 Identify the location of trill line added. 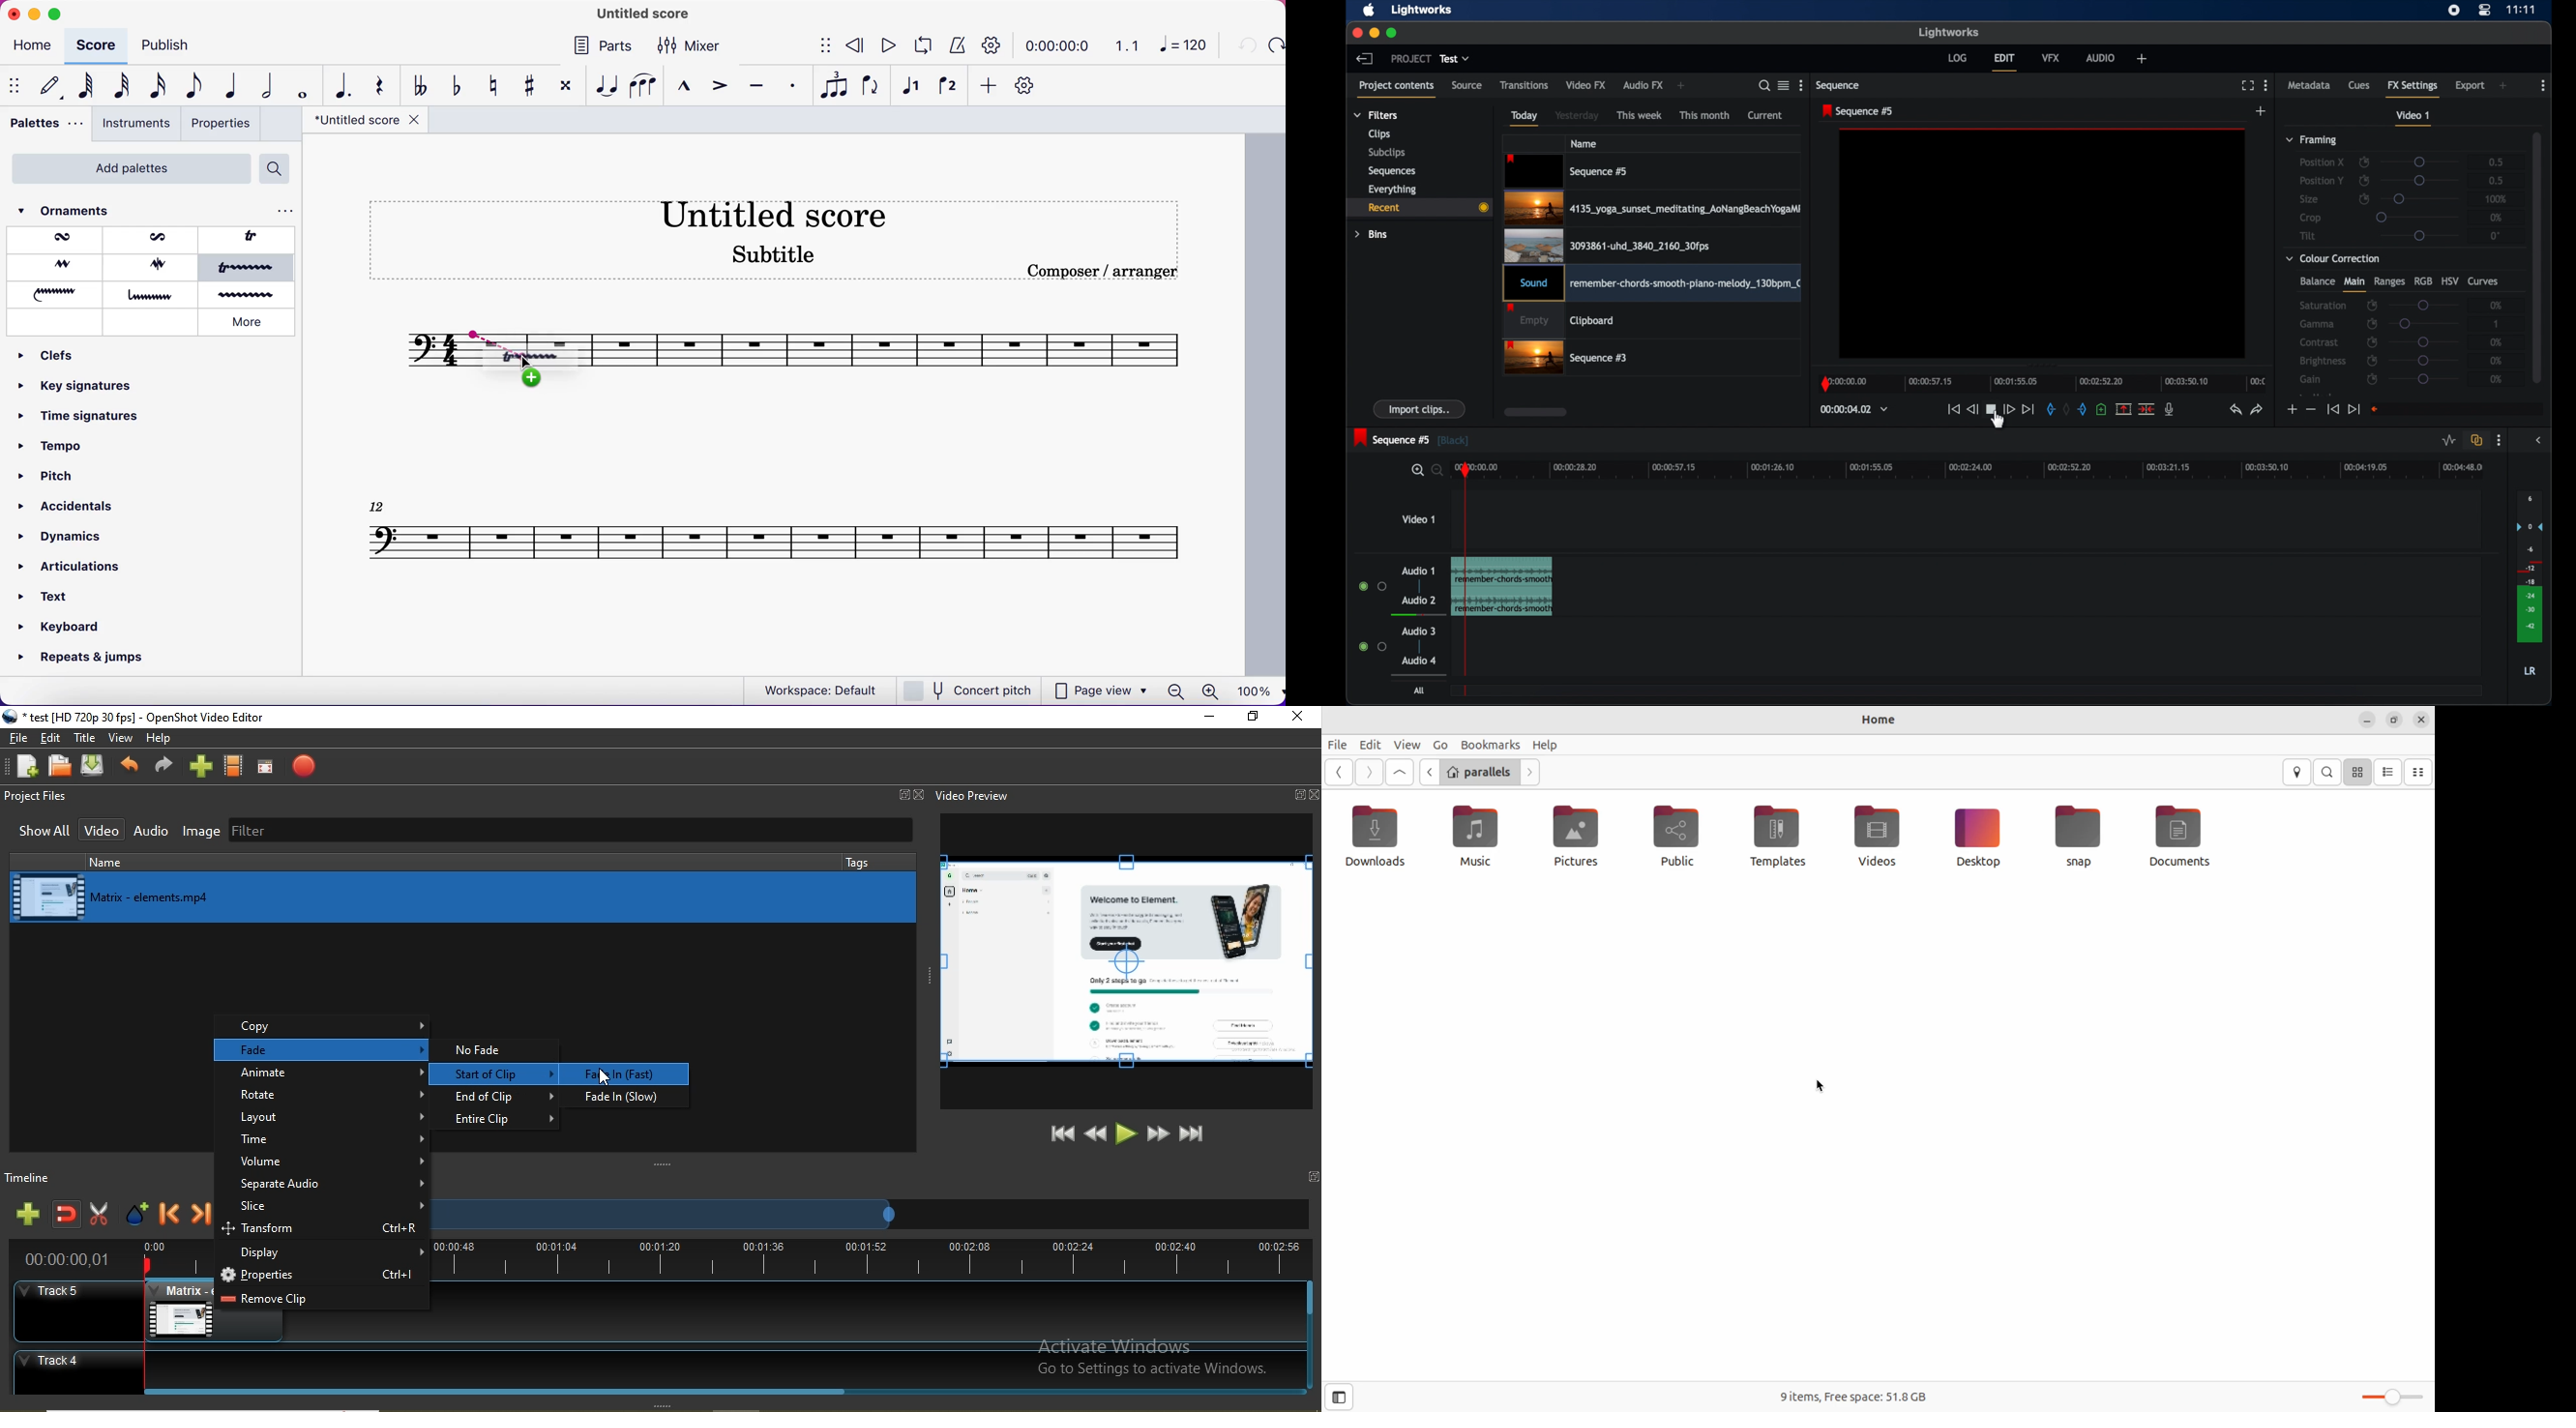
(540, 354).